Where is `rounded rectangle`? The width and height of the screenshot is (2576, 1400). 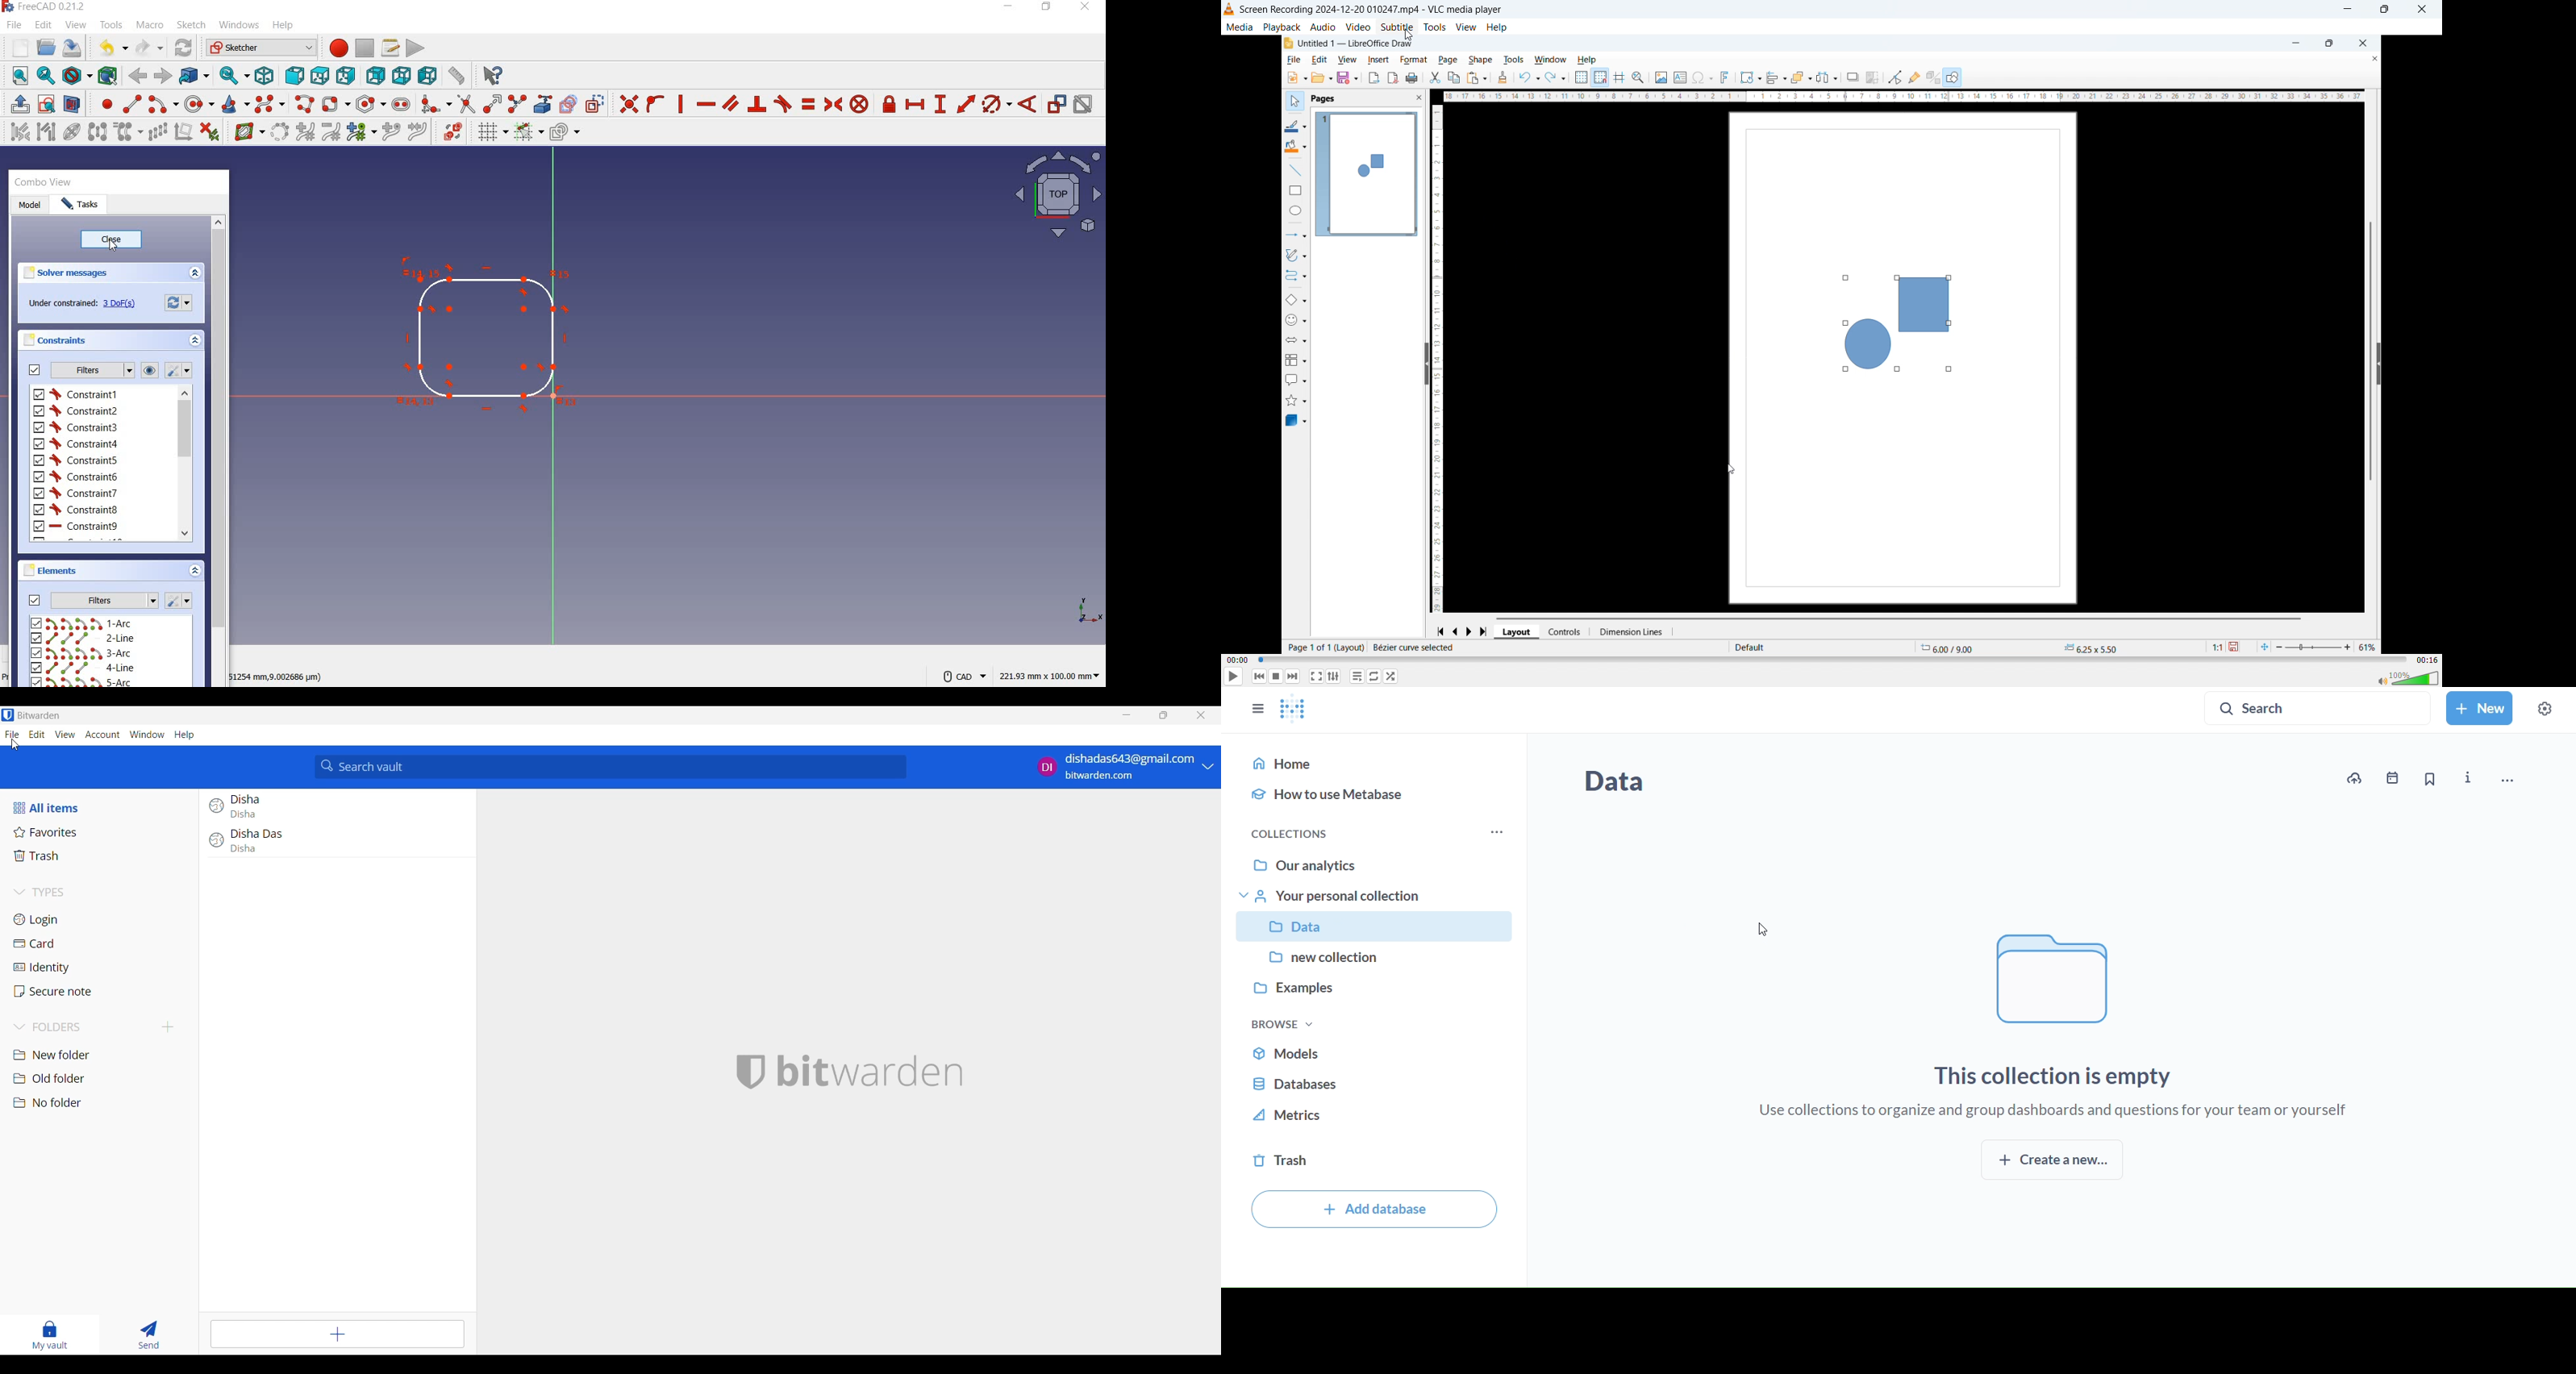
rounded rectangle is located at coordinates (485, 343).